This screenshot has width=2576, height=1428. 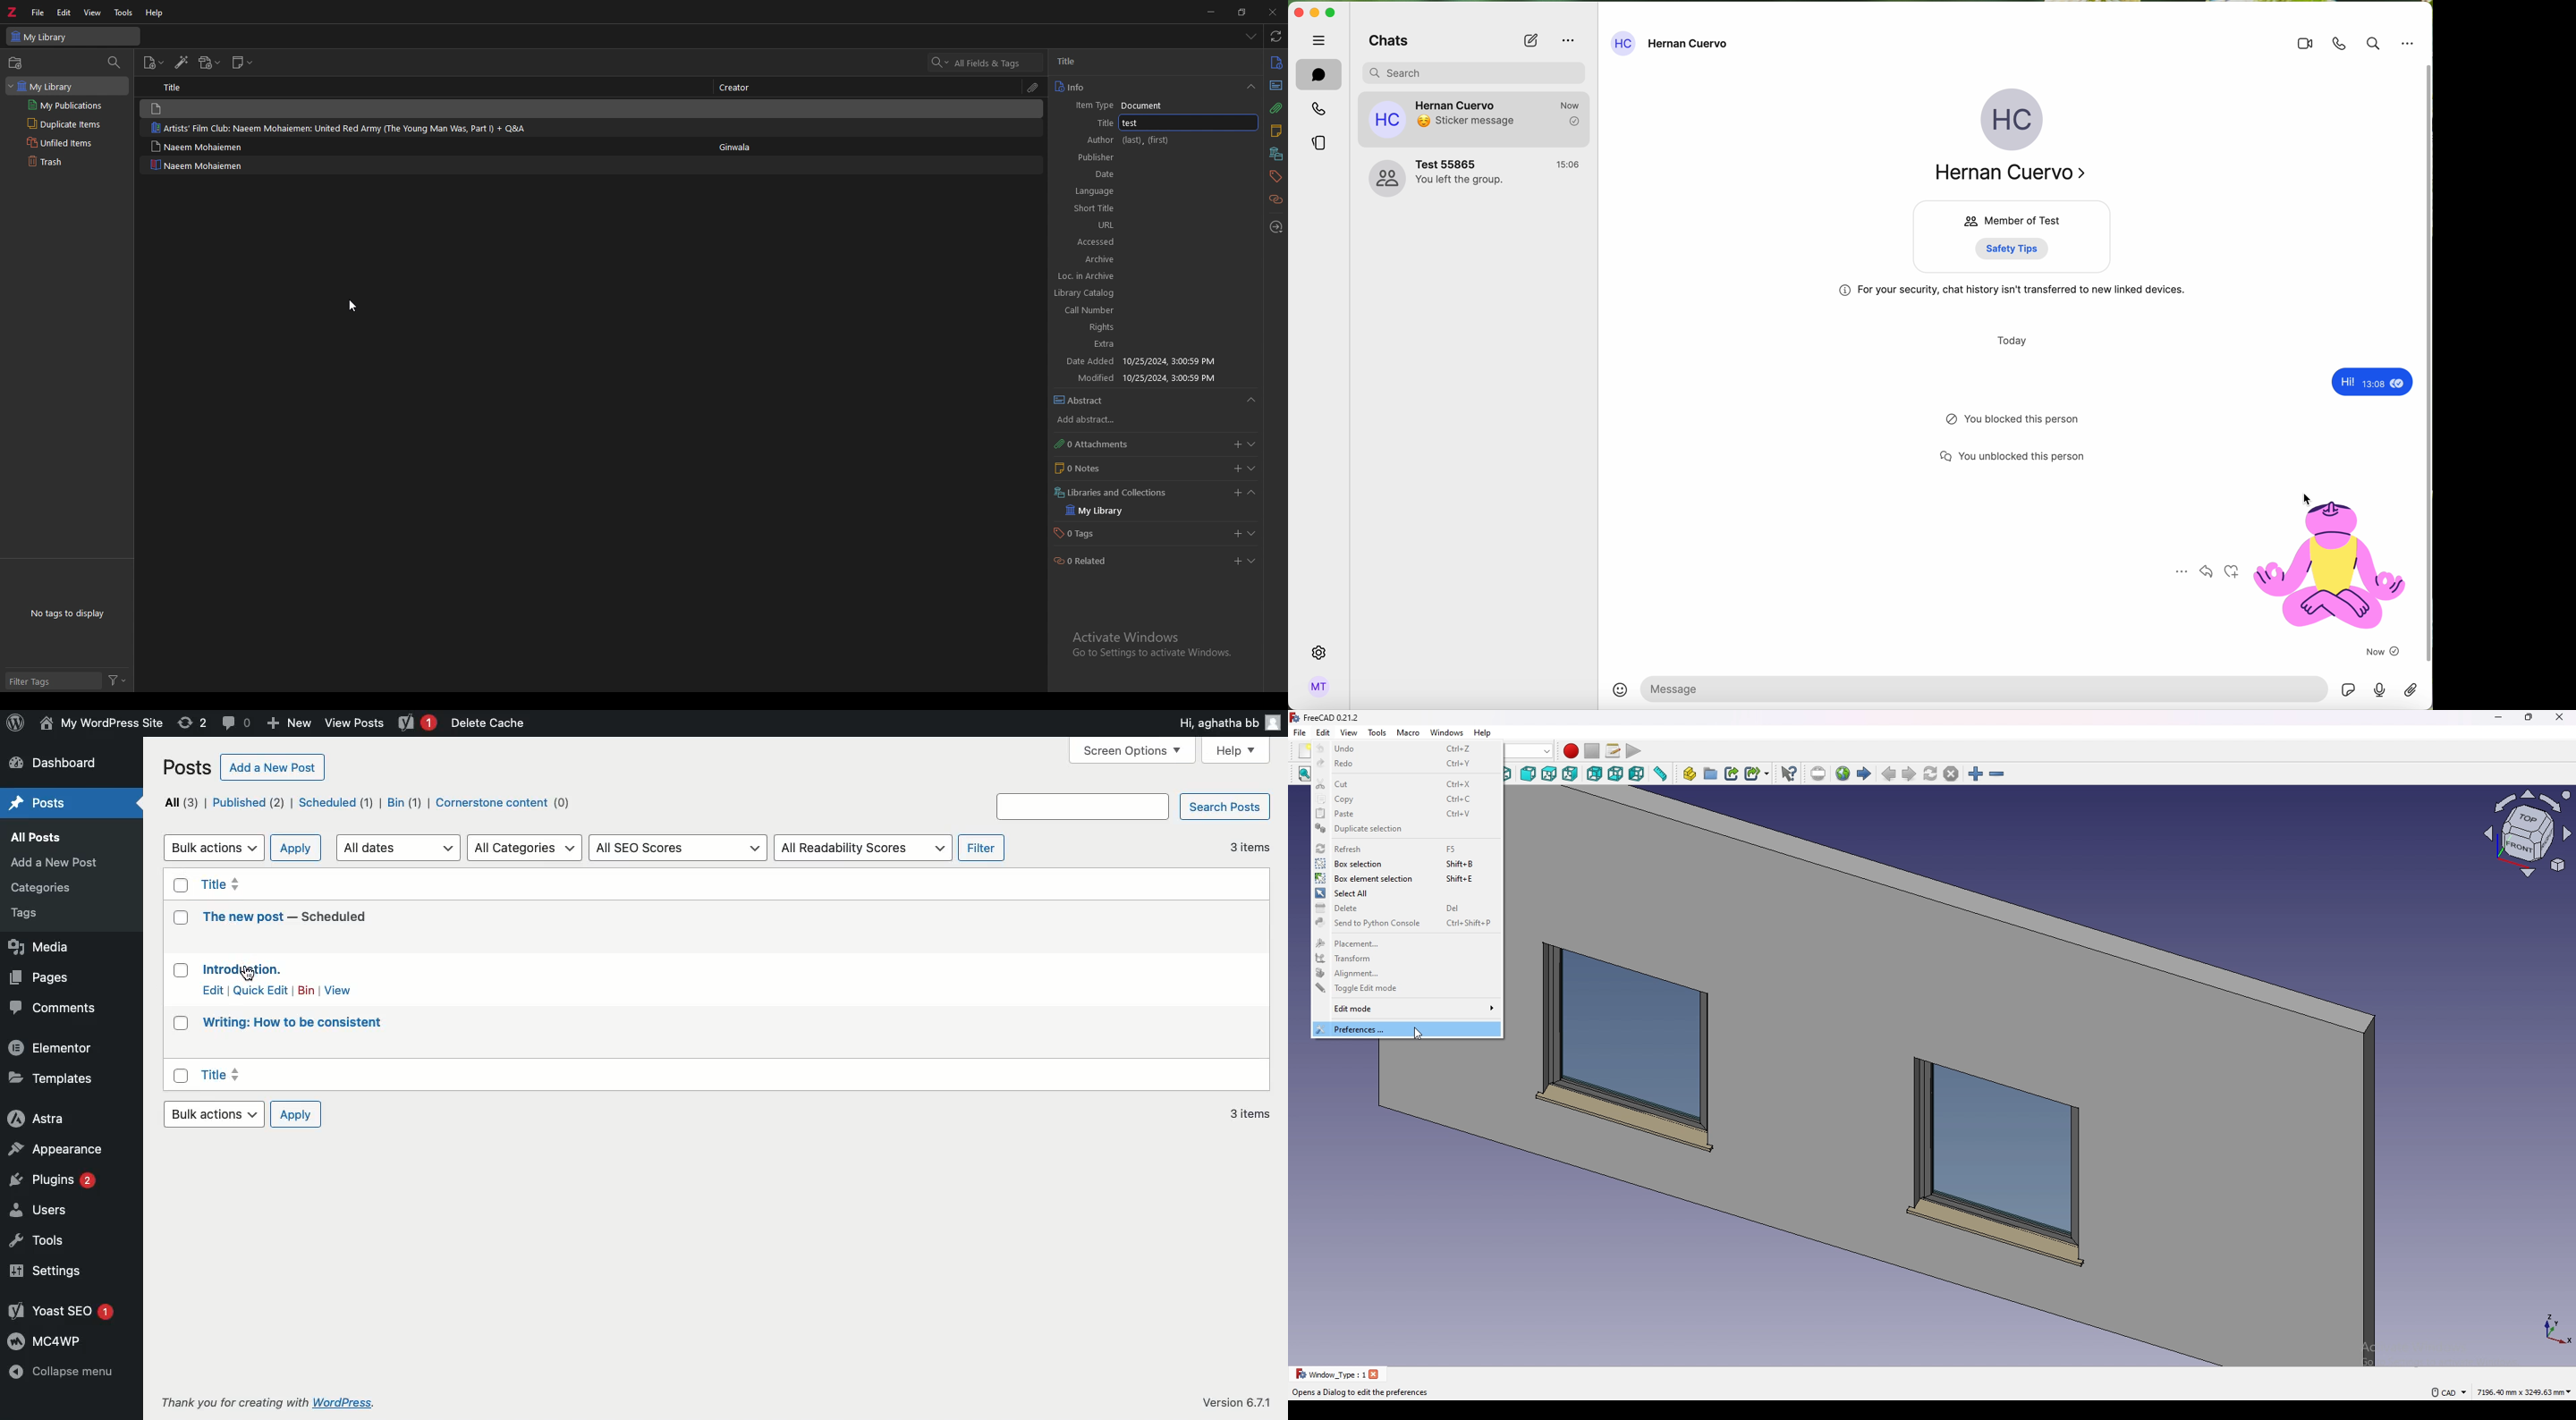 What do you see at coordinates (17, 63) in the screenshot?
I see `new collection` at bounding box center [17, 63].